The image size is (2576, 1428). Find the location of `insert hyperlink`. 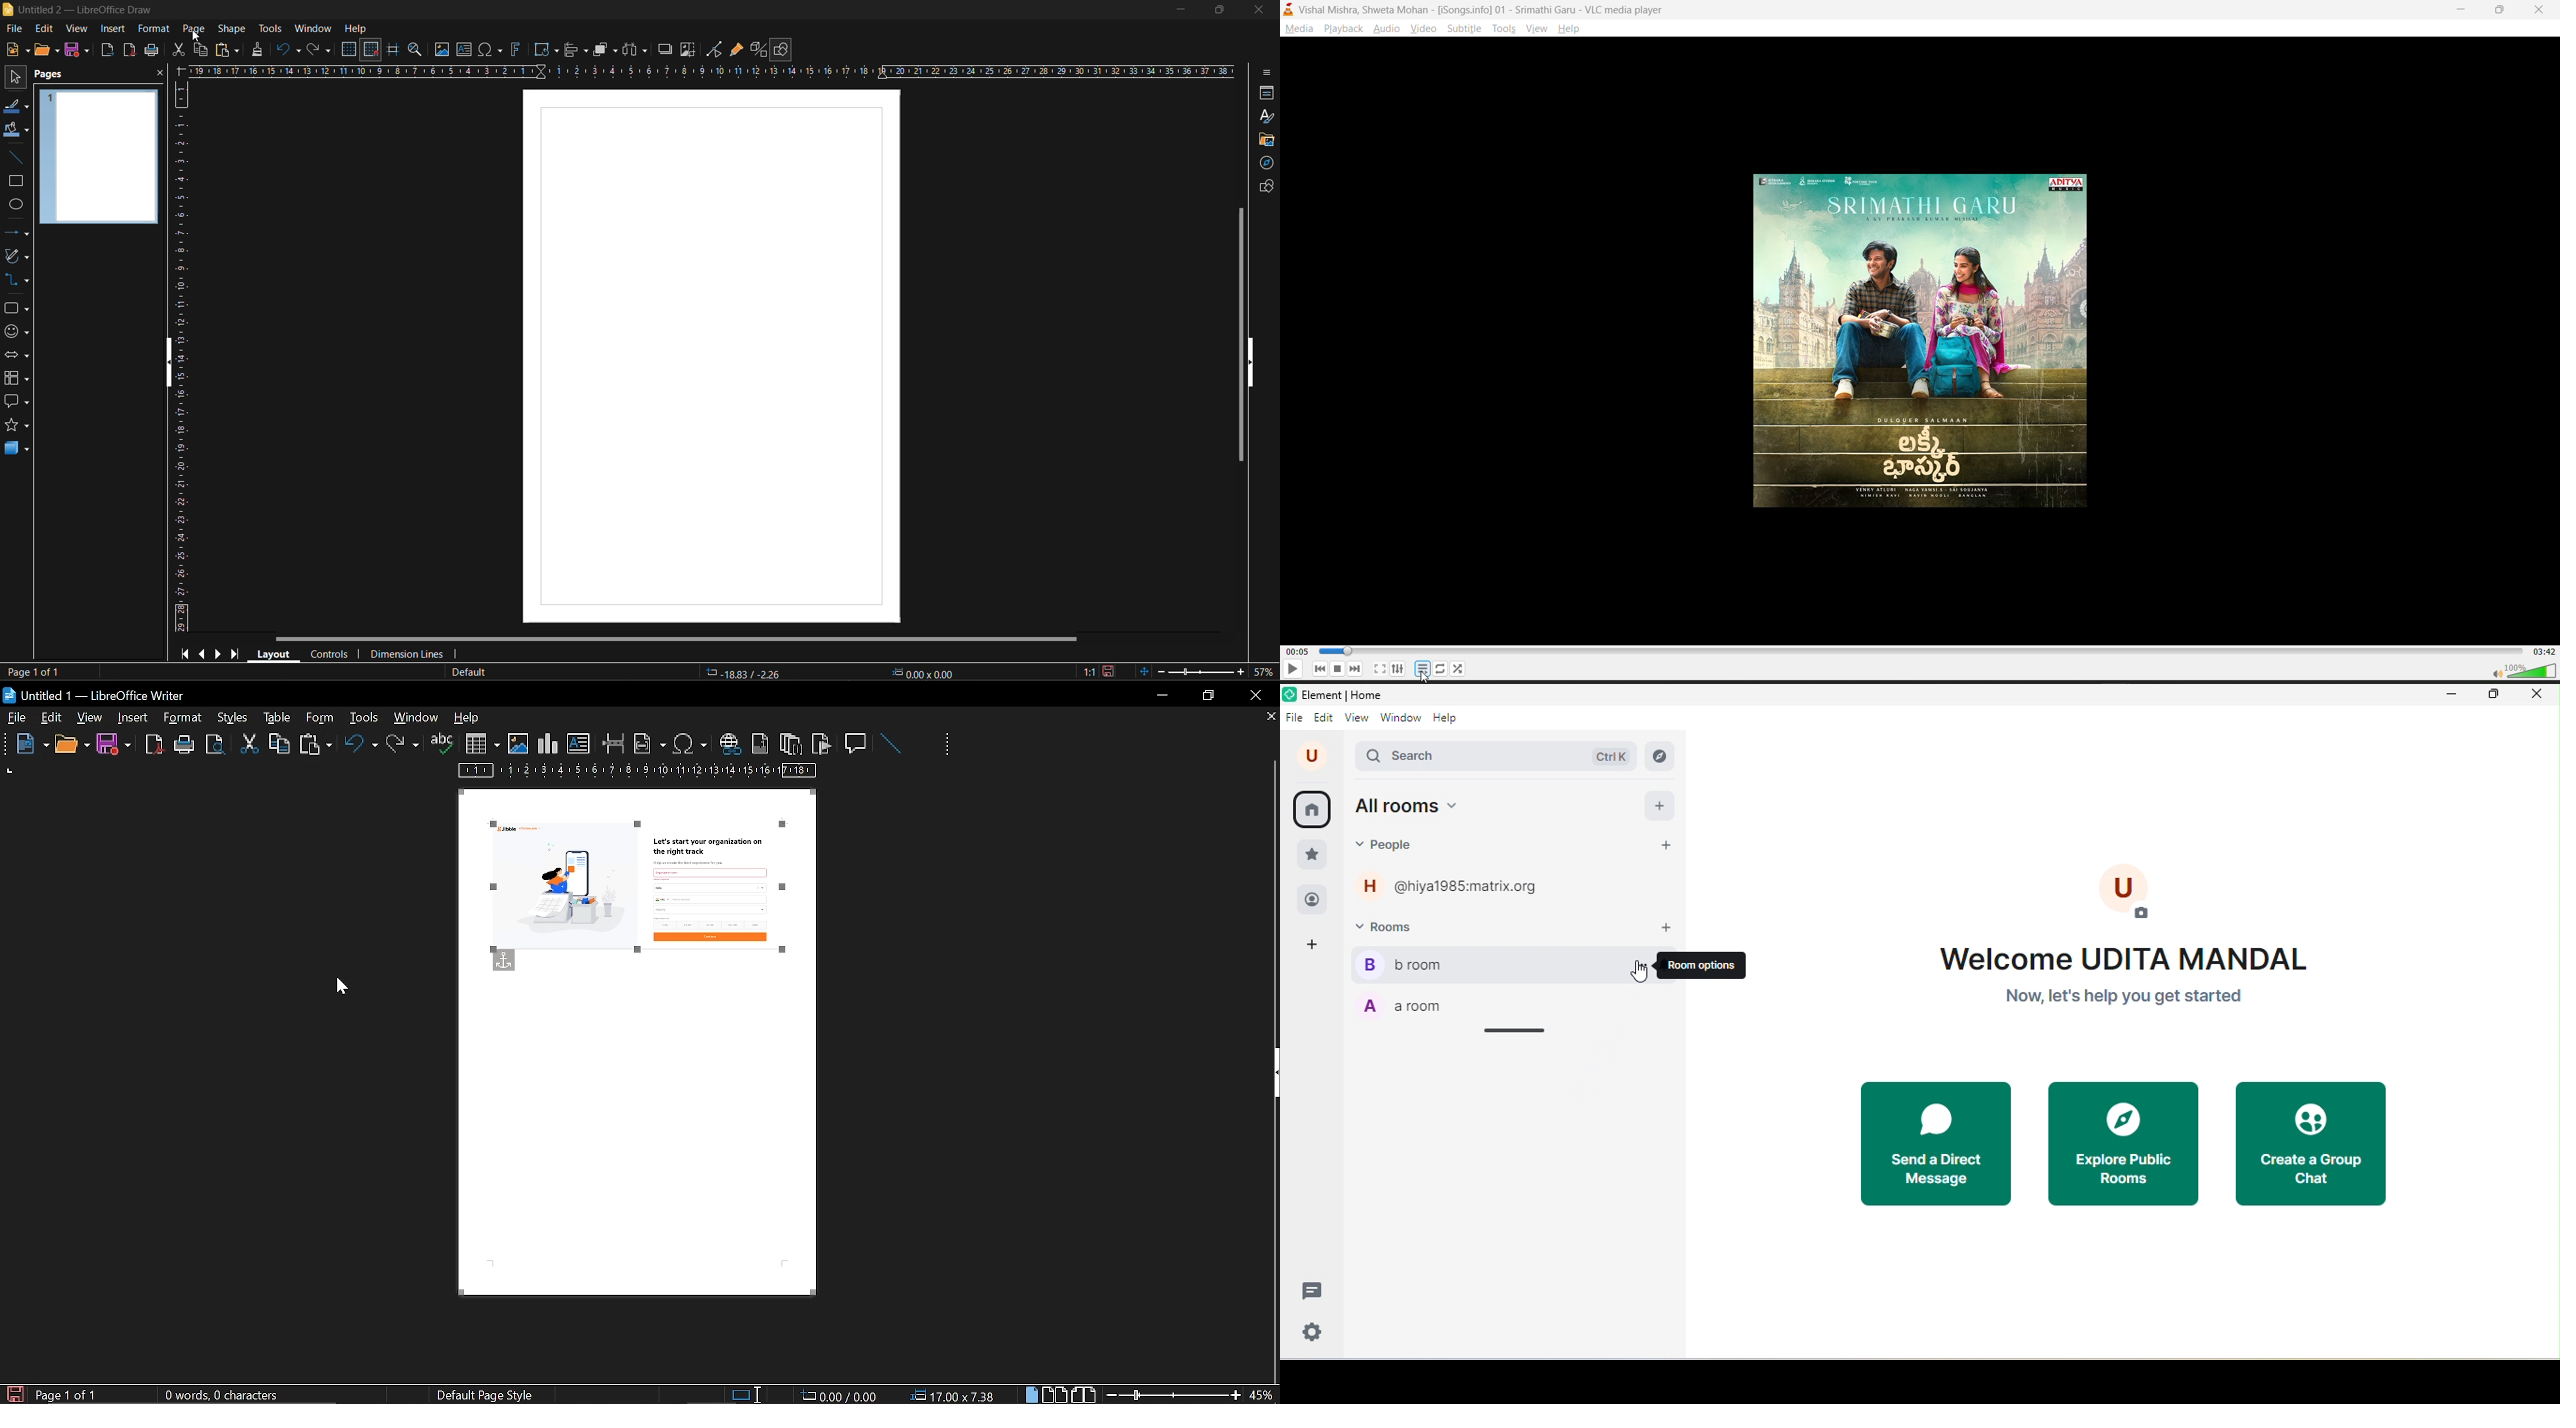

insert hyperlink is located at coordinates (729, 745).